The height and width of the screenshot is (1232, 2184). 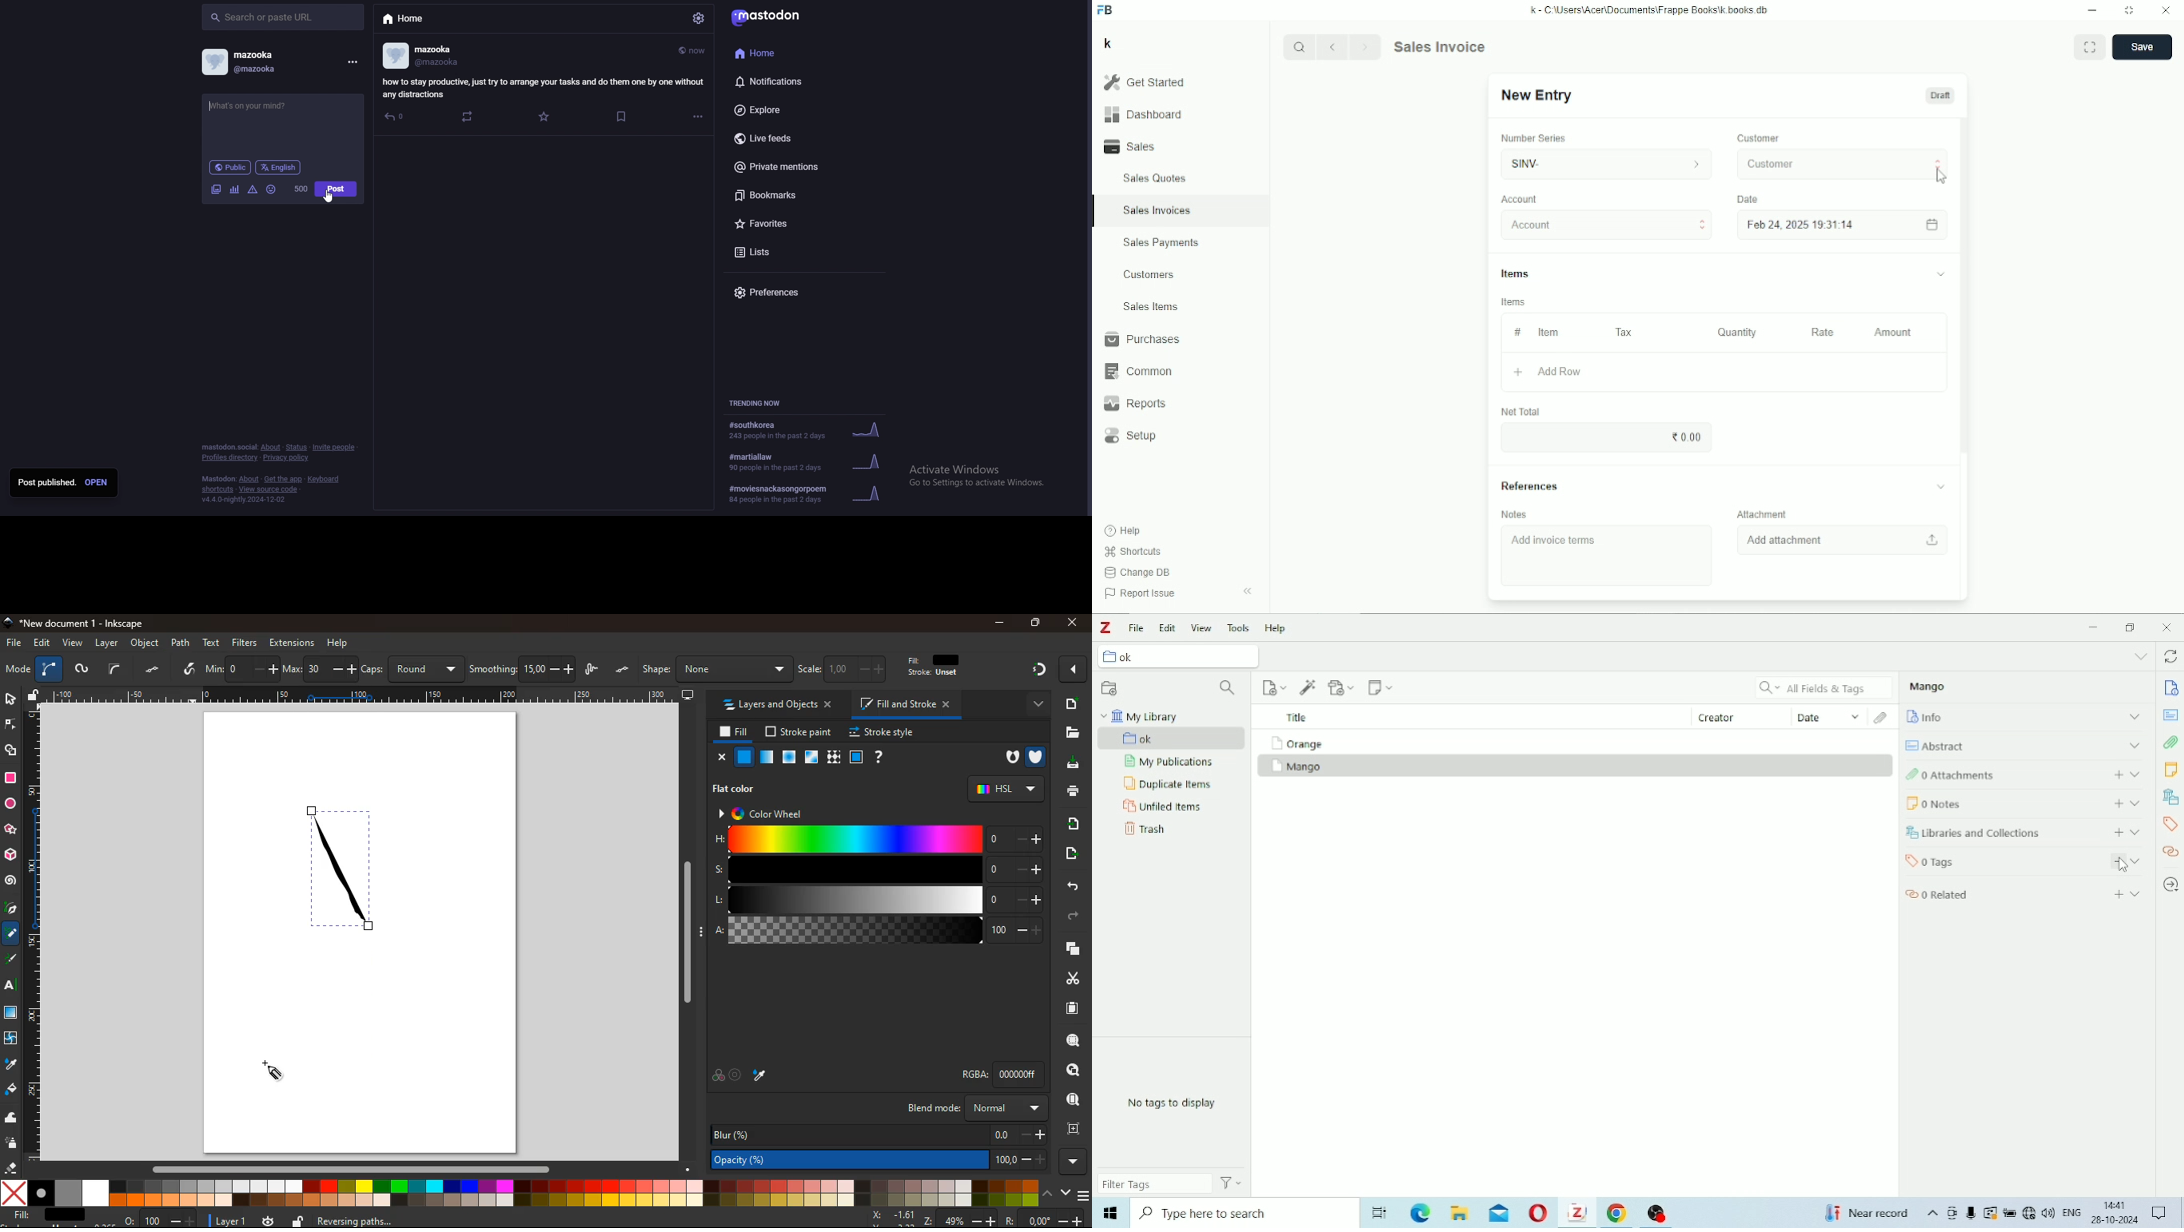 What do you see at coordinates (2169, 824) in the screenshot?
I see `Tags` at bounding box center [2169, 824].